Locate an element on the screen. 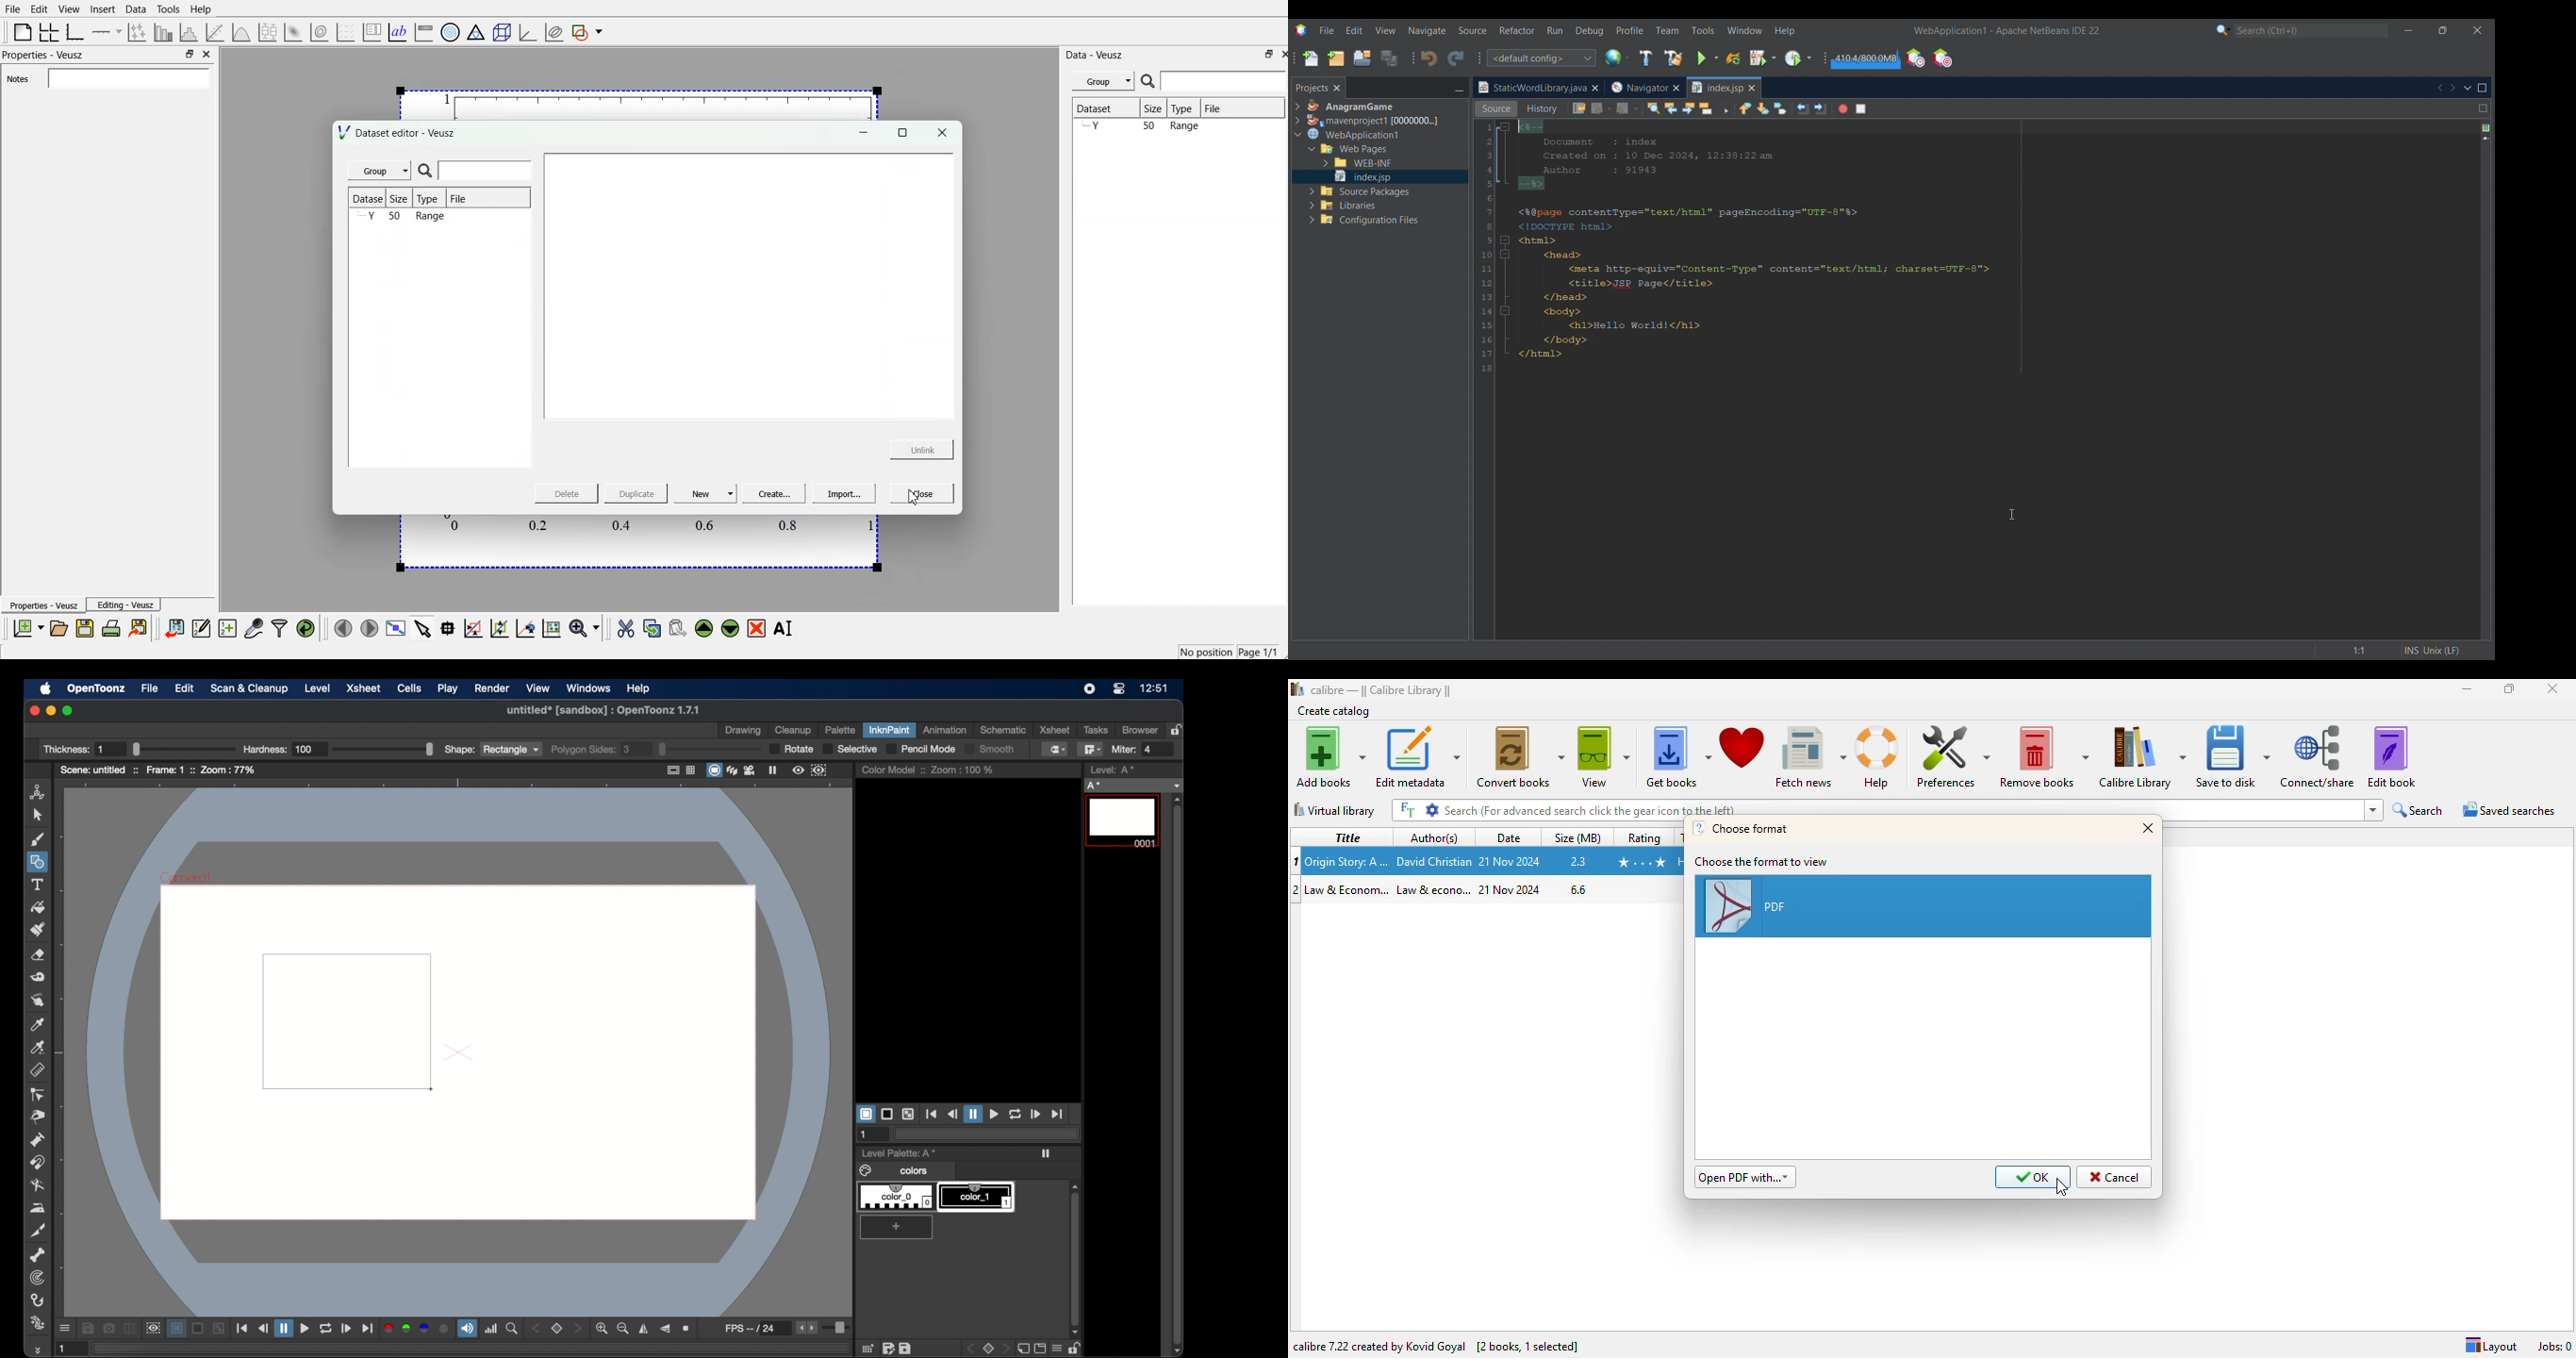 The width and height of the screenshot is (2576, 1372). edit book is located at coordinates (2391, 757).